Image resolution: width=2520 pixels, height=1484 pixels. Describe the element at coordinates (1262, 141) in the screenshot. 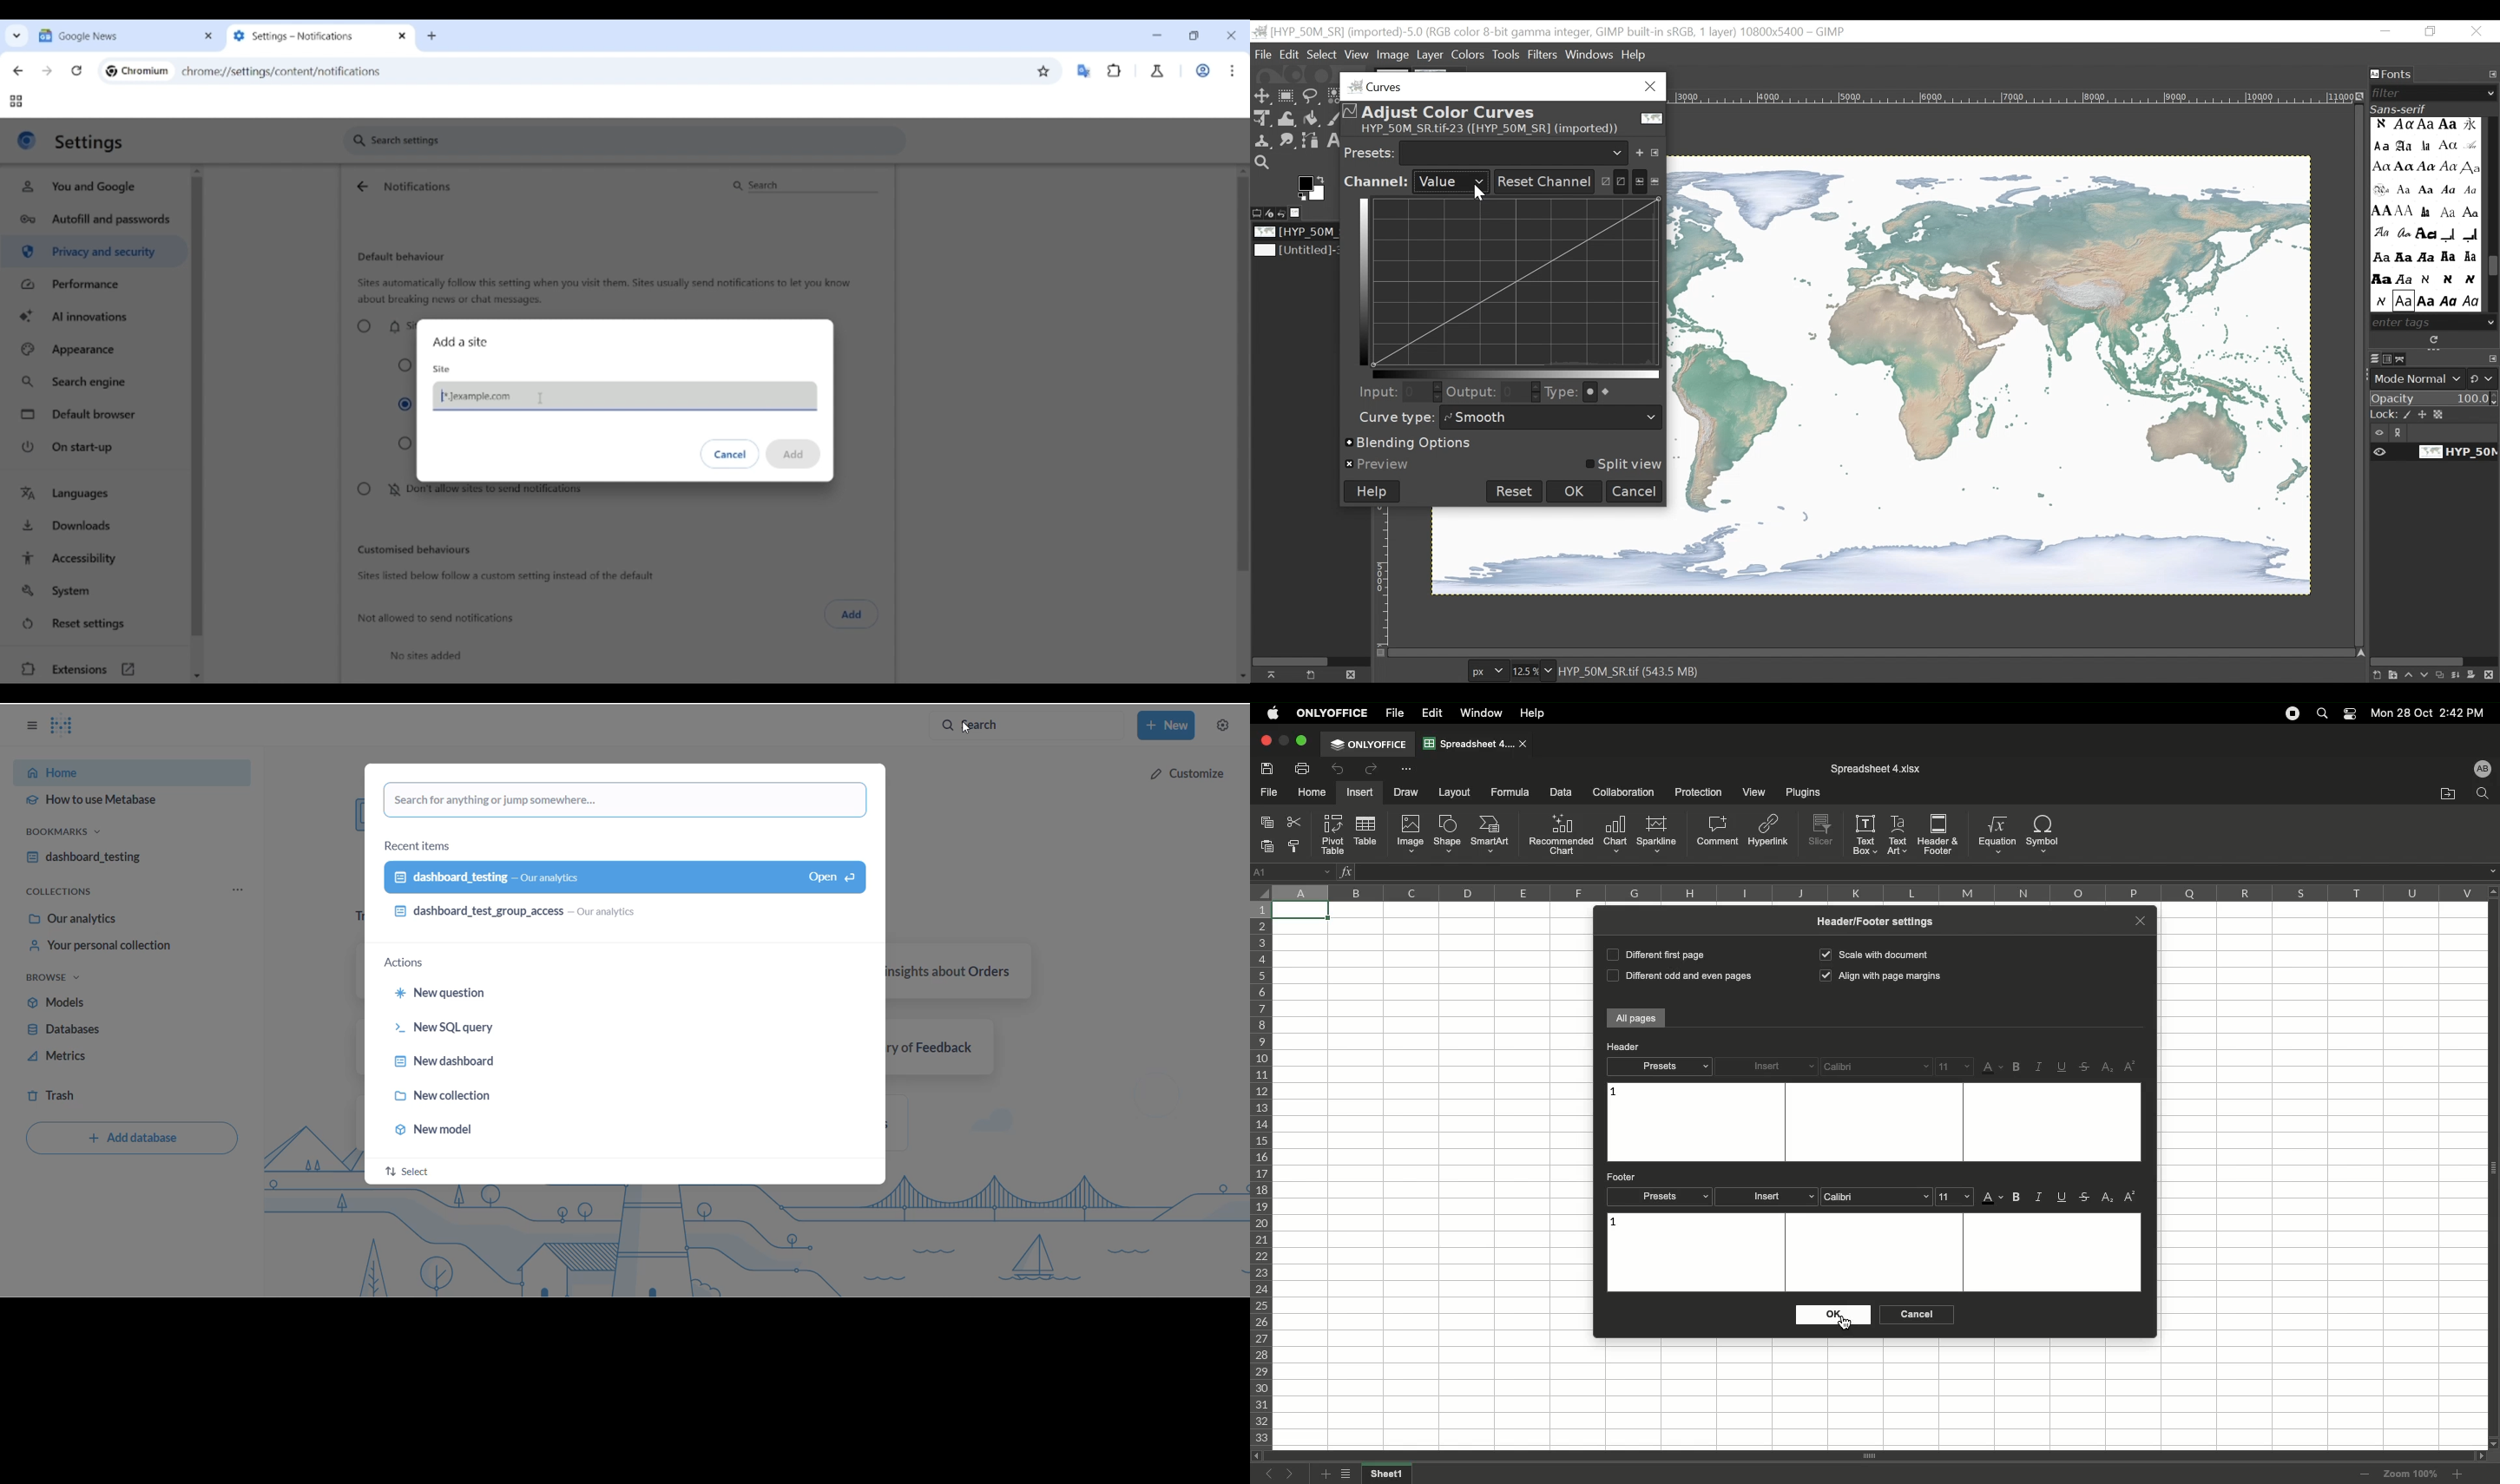

I see `Clone tool` at that location.